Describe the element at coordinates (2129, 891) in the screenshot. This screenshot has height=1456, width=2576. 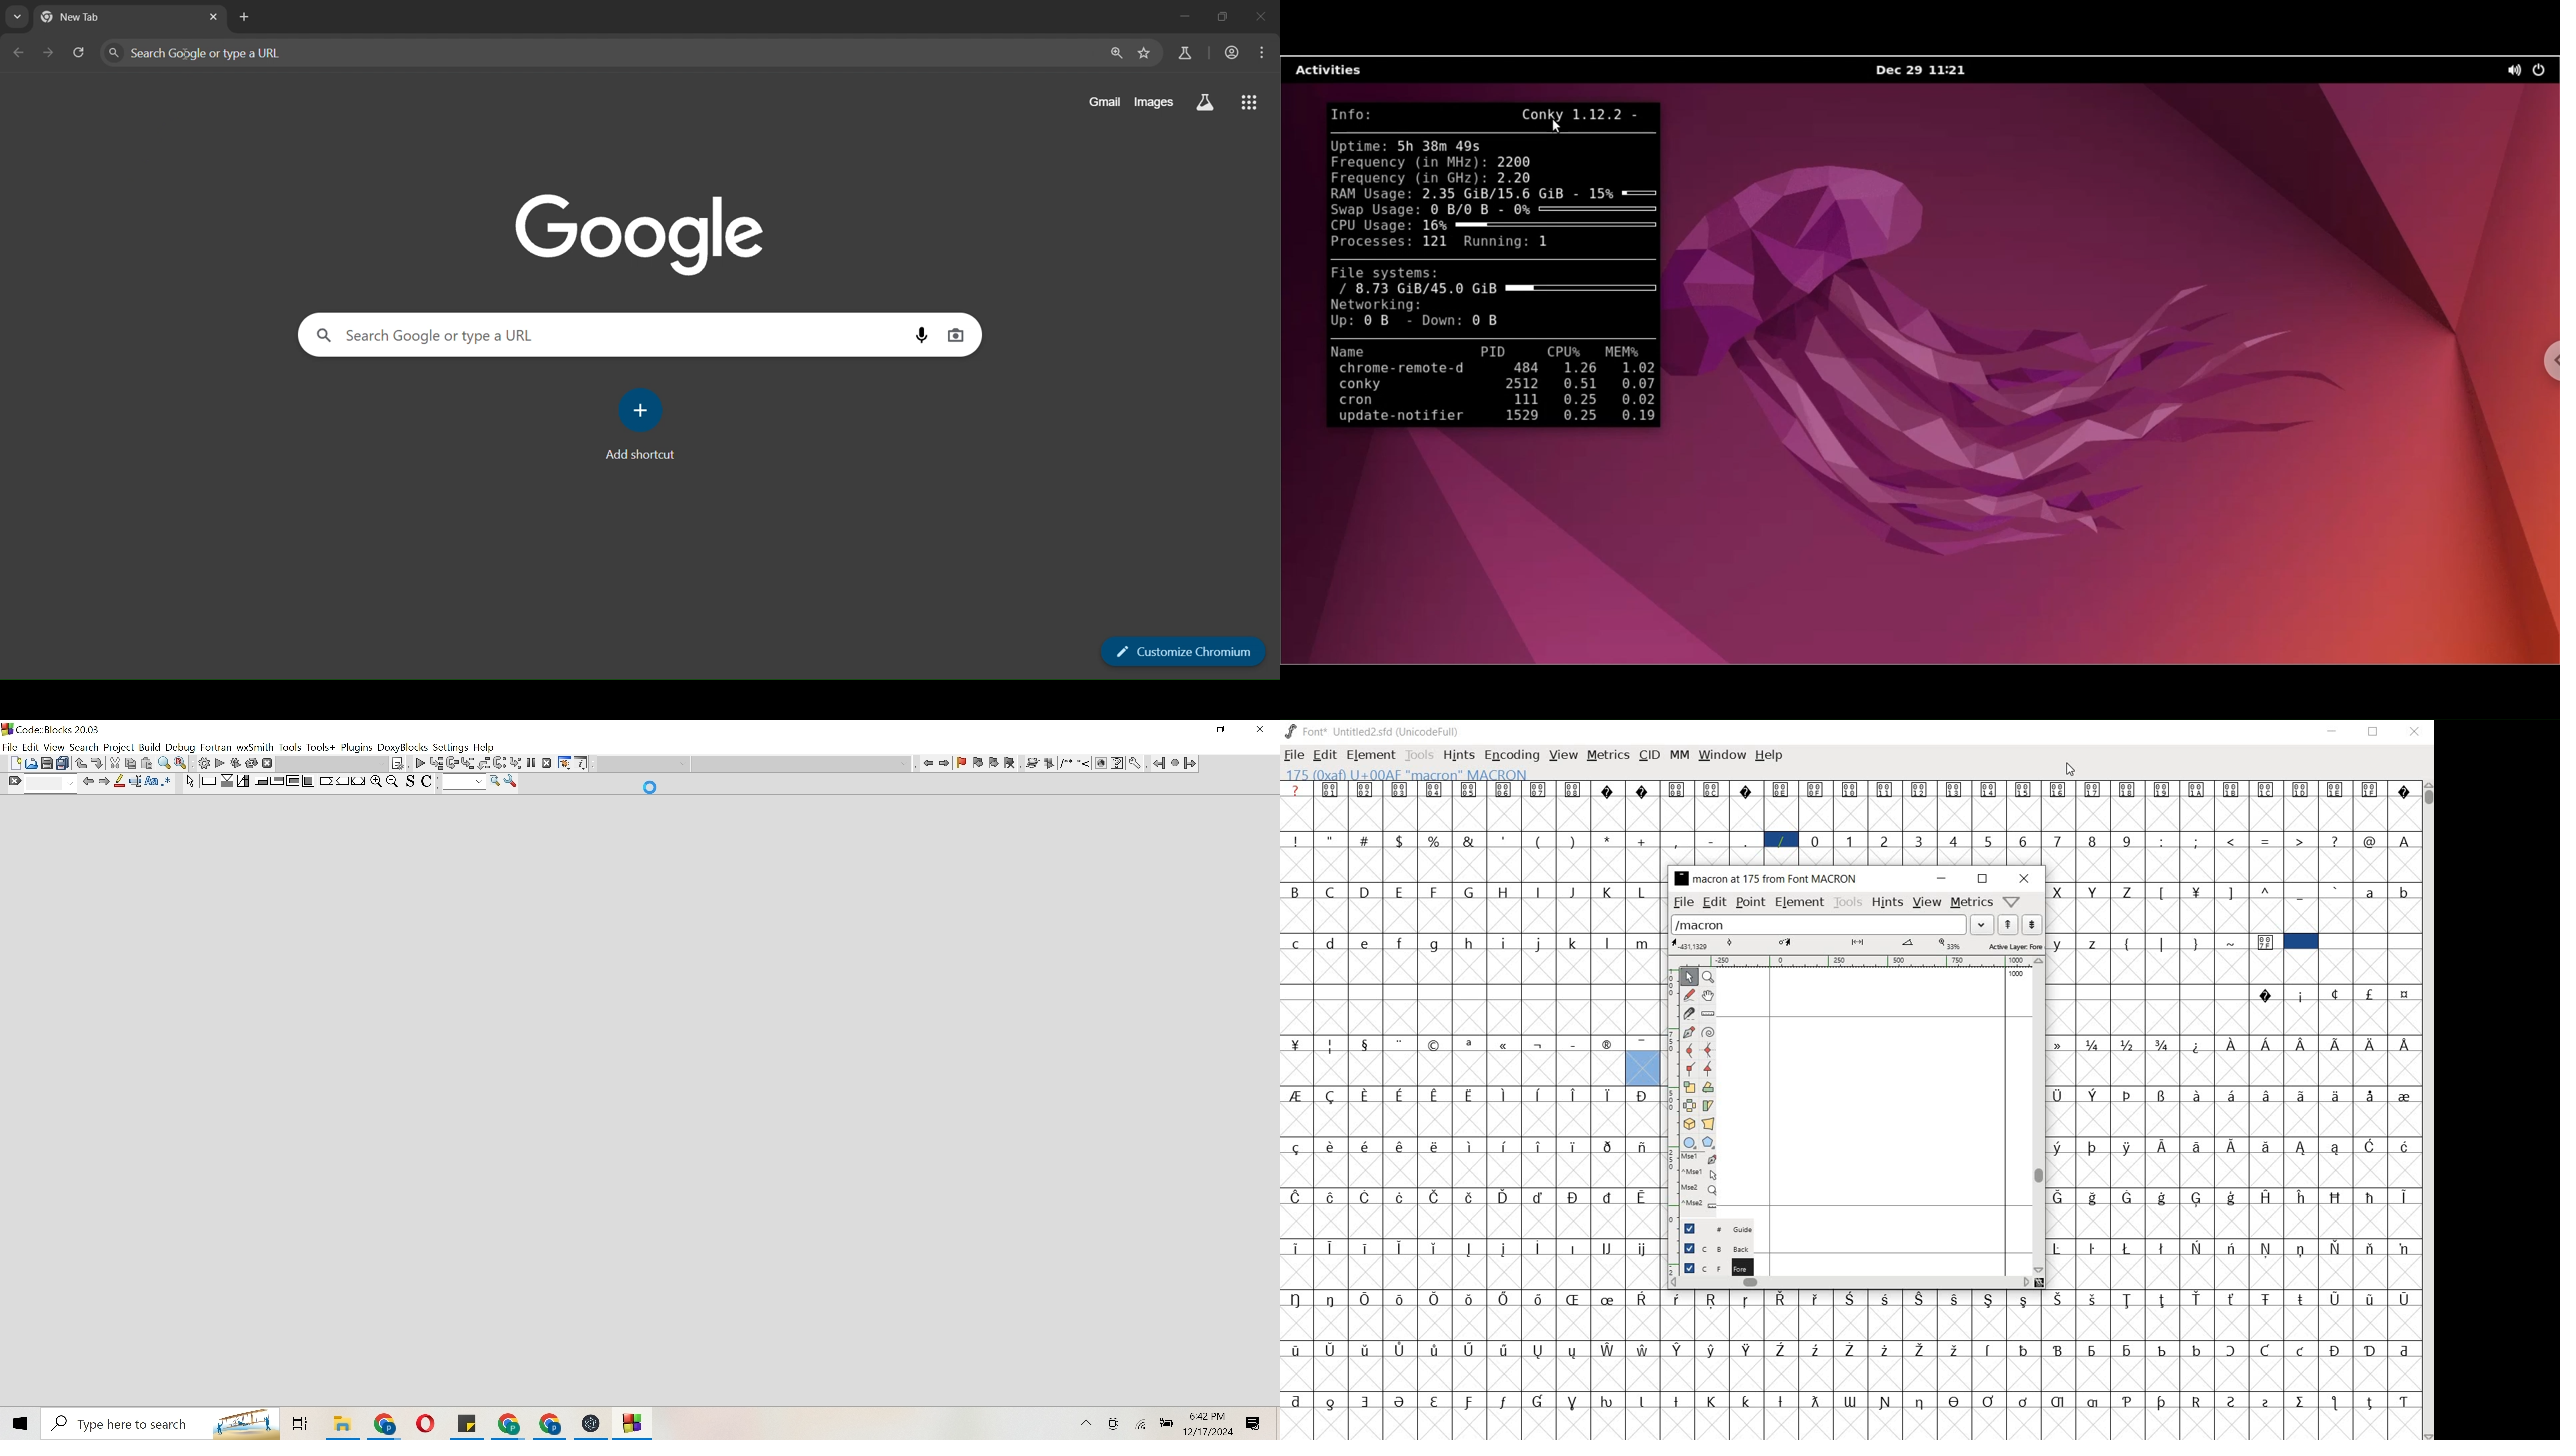
I see `Z` at that location.